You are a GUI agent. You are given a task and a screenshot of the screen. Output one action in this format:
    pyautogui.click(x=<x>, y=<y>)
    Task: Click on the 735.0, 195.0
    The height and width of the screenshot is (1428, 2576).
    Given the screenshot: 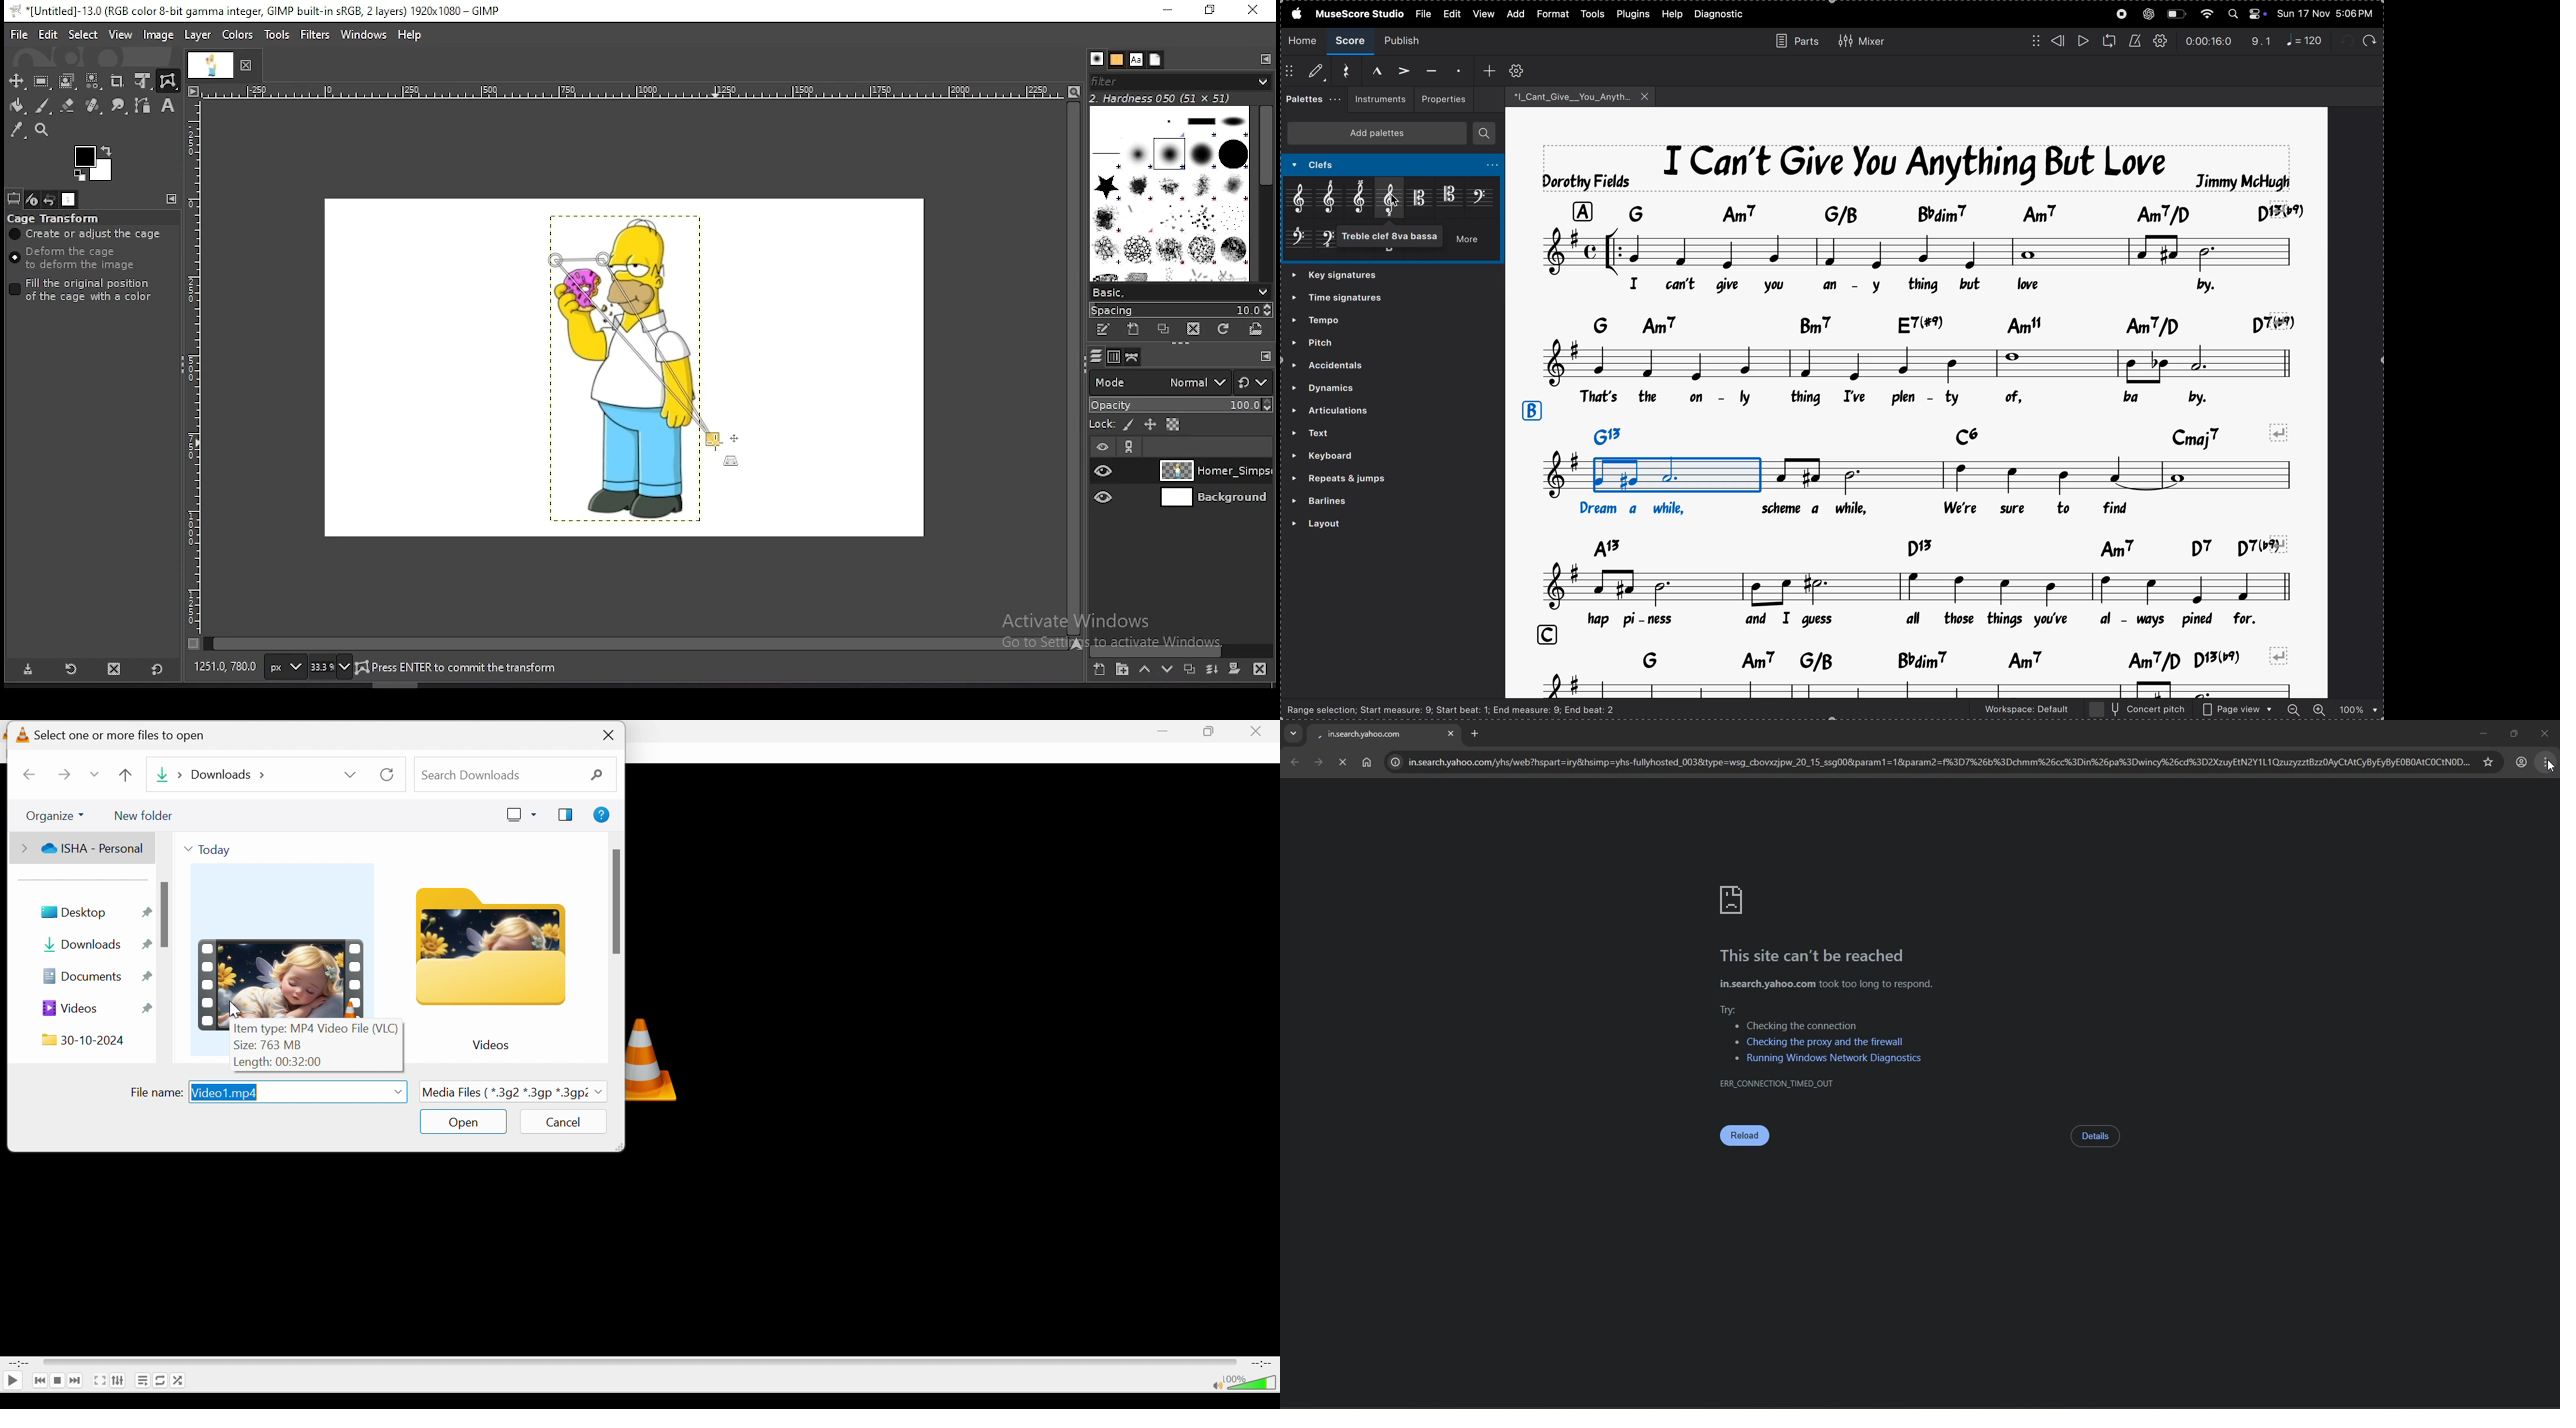 What is the action you would take?
    pyautogui.click(x=225, y=665)
    